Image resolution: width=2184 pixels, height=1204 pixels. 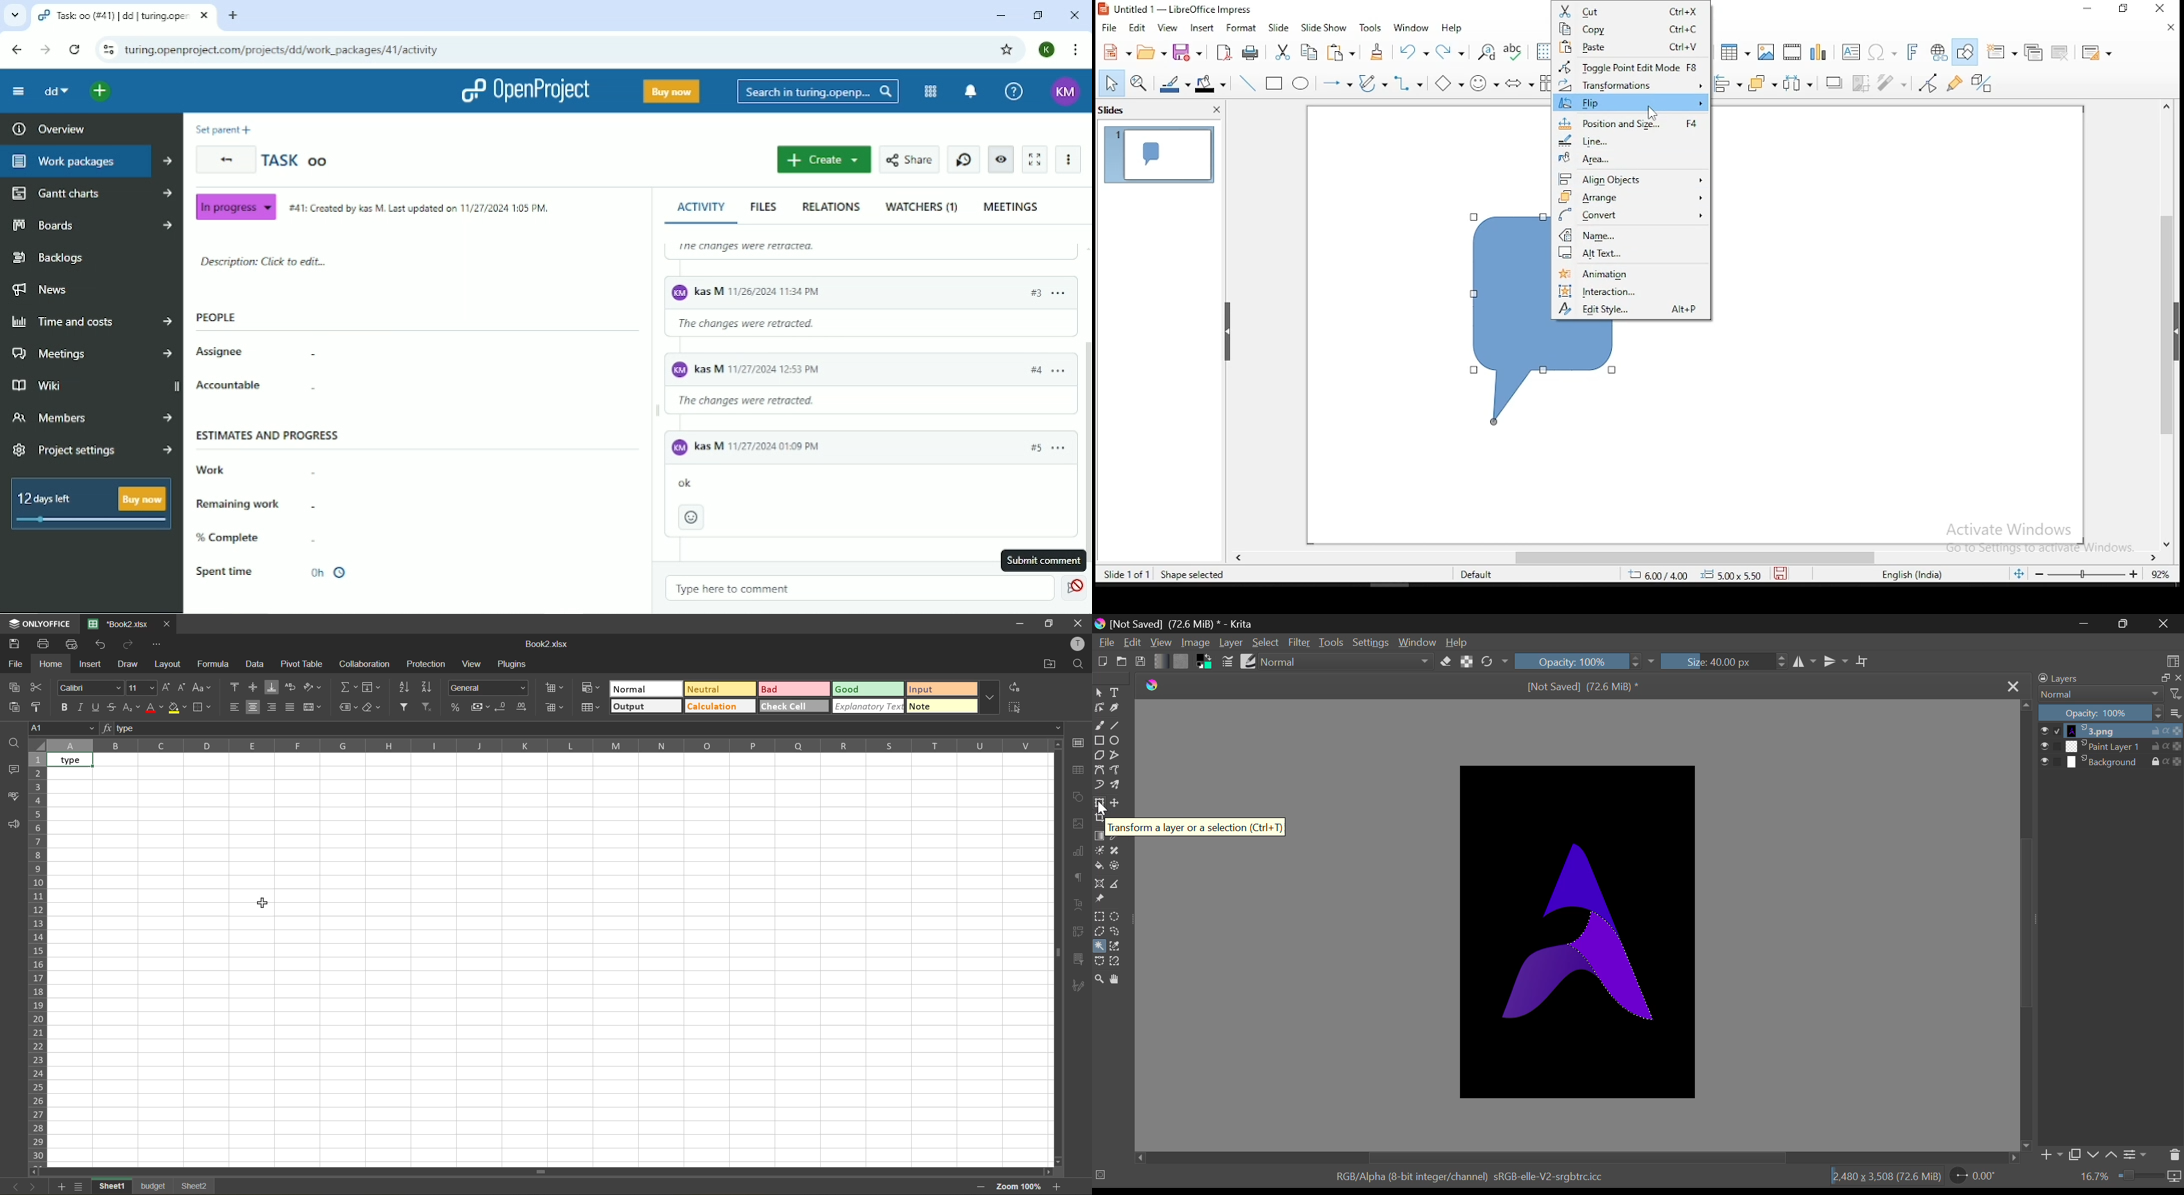 What do you see at coordinates (1099, 770) in the screenshot?
I see `Bezier Curve` at bounding box center [1099, 770].